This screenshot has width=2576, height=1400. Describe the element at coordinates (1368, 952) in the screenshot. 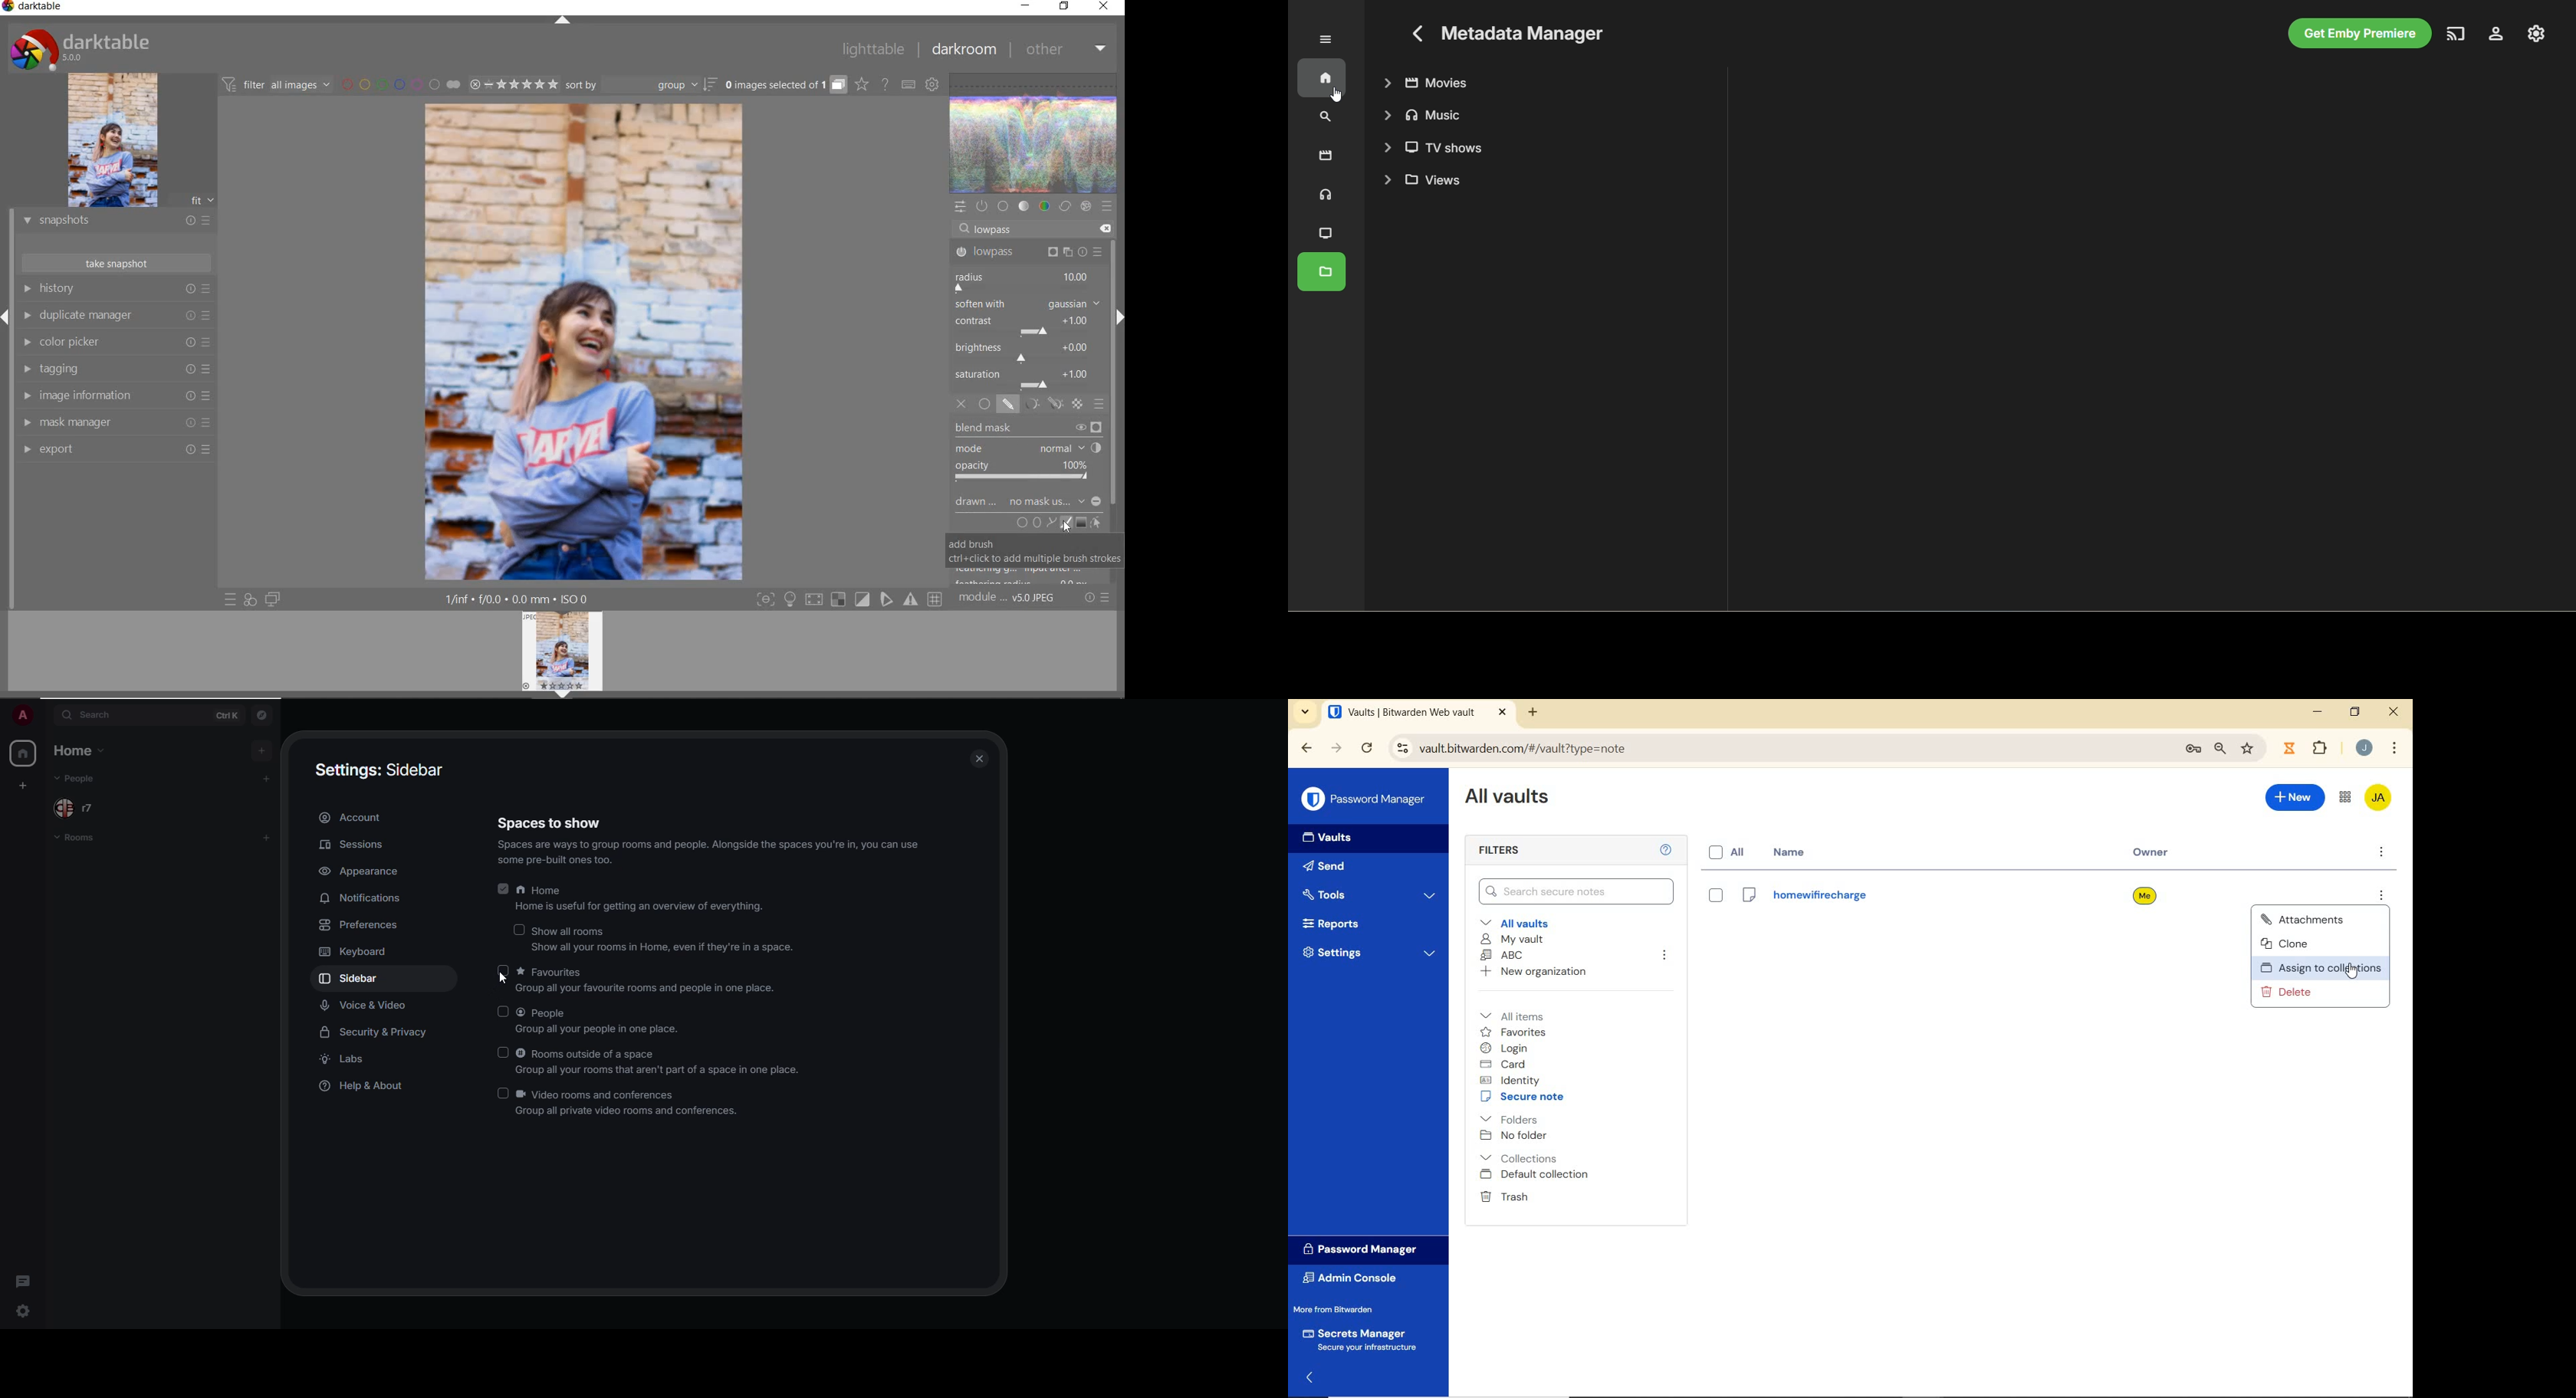

I see `Settings` at that location.